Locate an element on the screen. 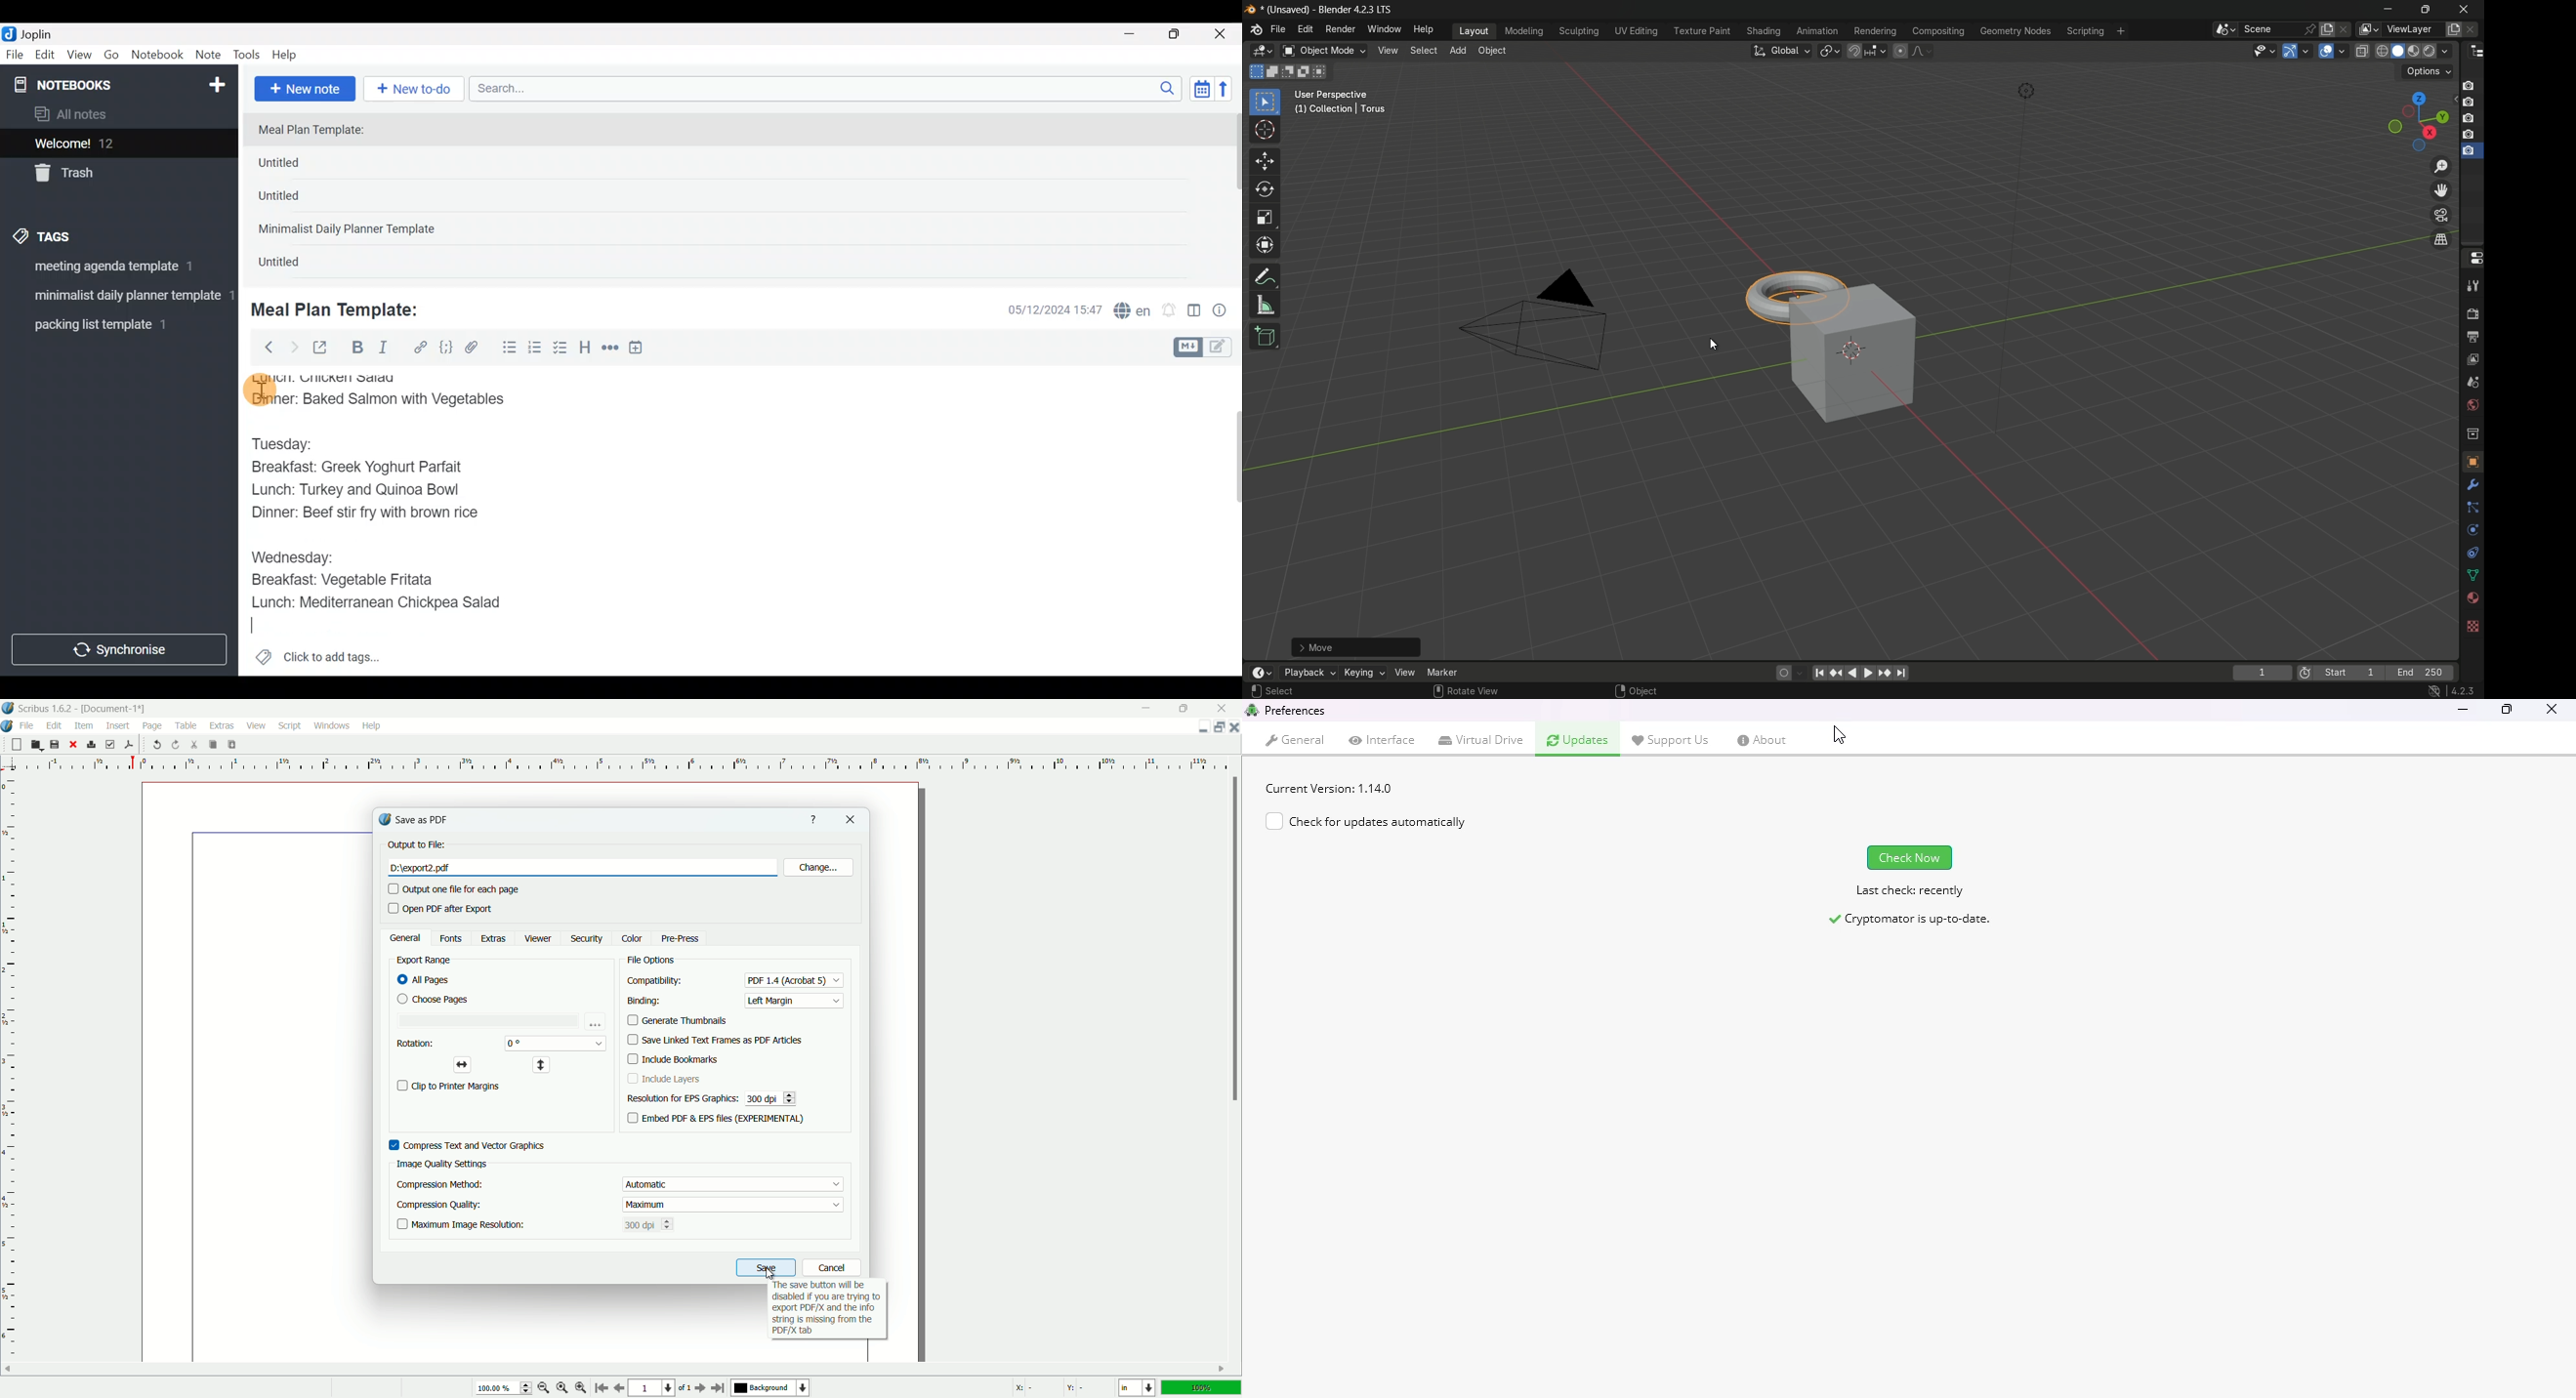 Image resolution: width=2576 pixels, height=1400 pixels. Joplin is located at coordinates (45, 32).